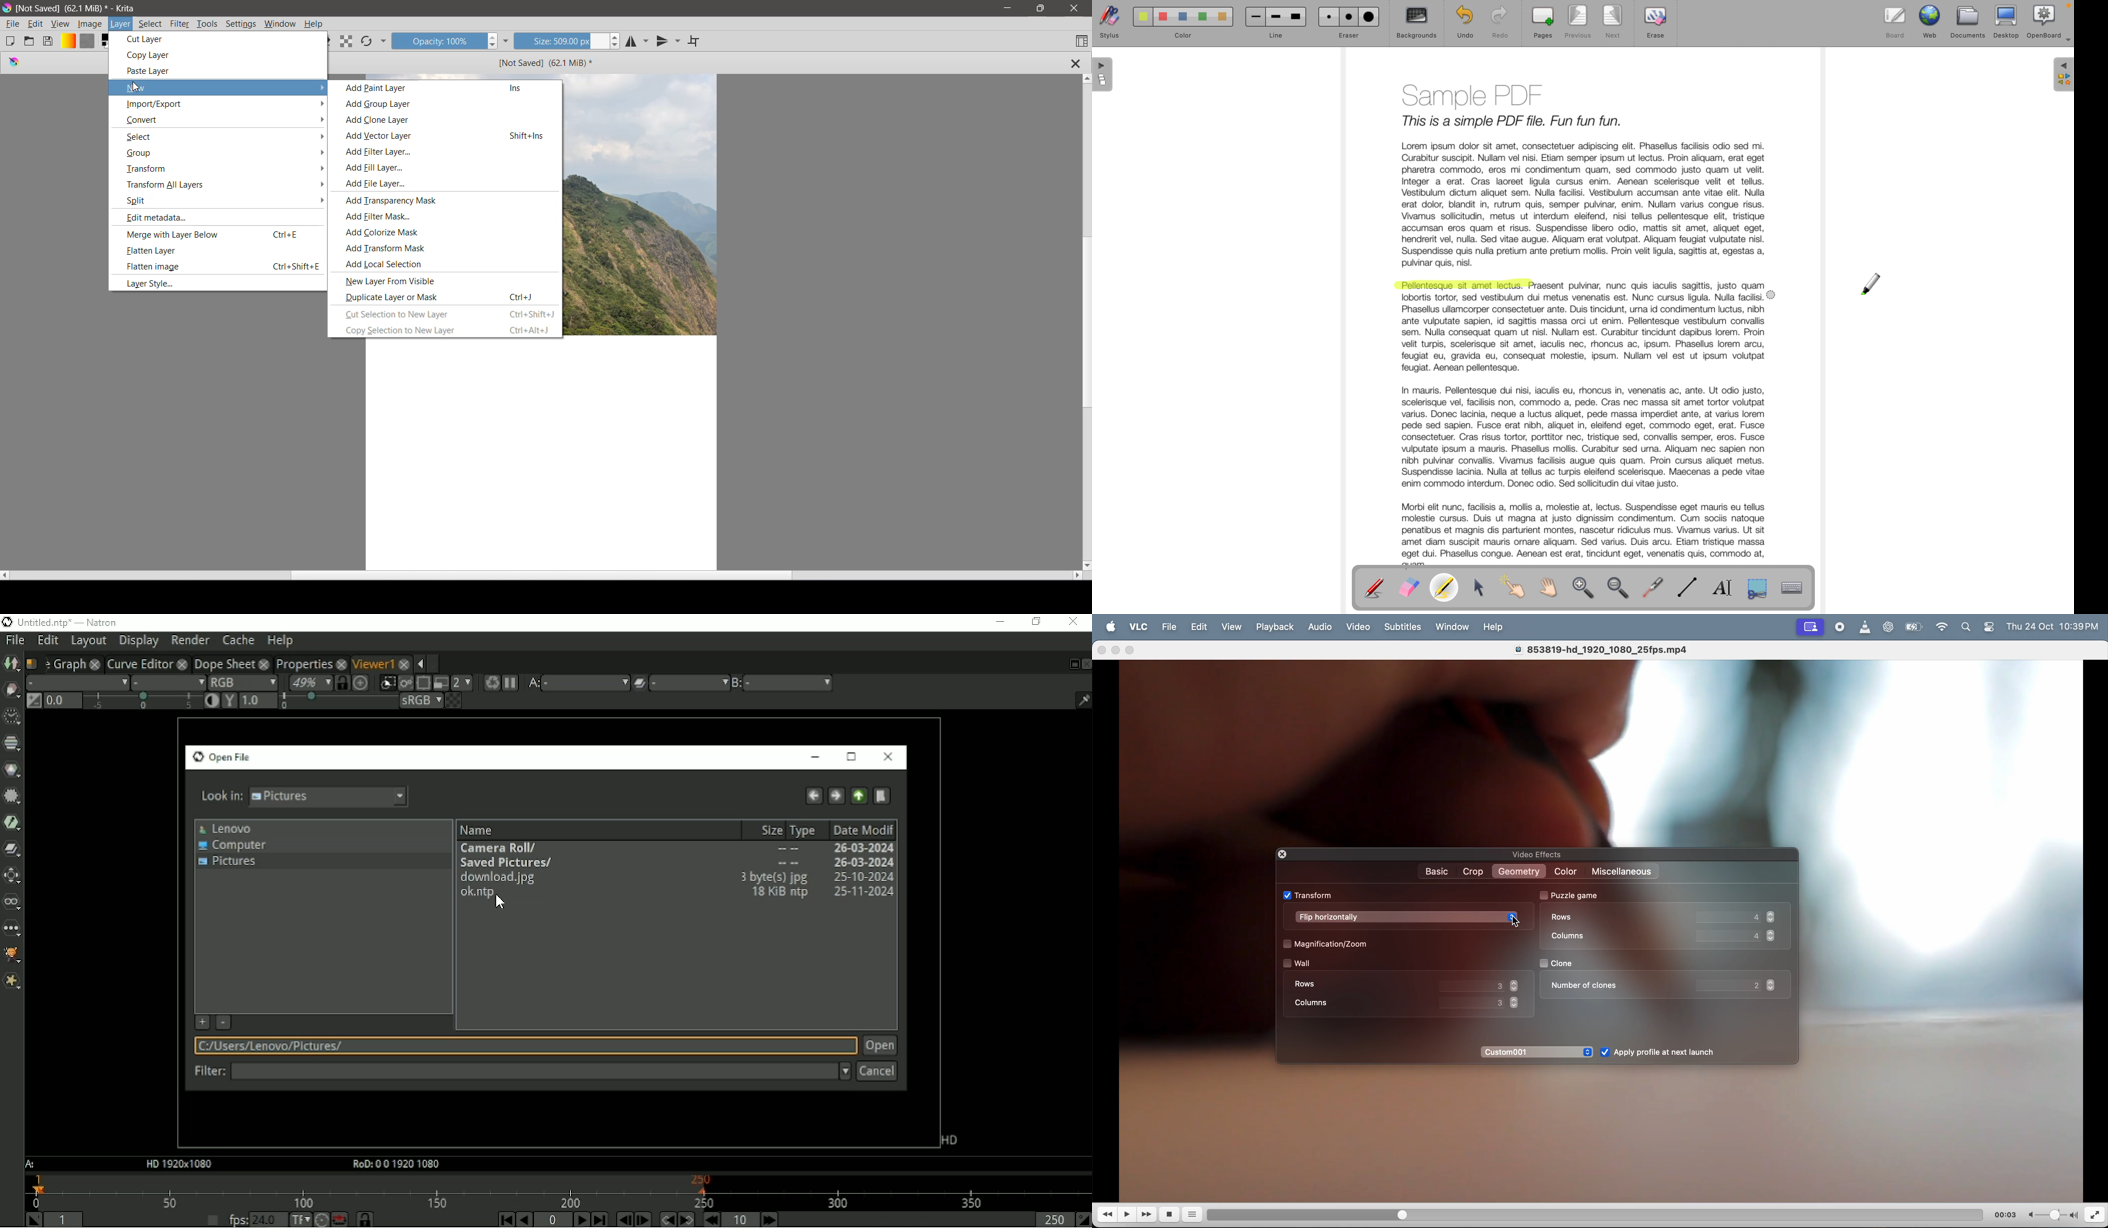 This screenshot has width=2128, height=1232. I want to click on Transform, so click(226, 169).